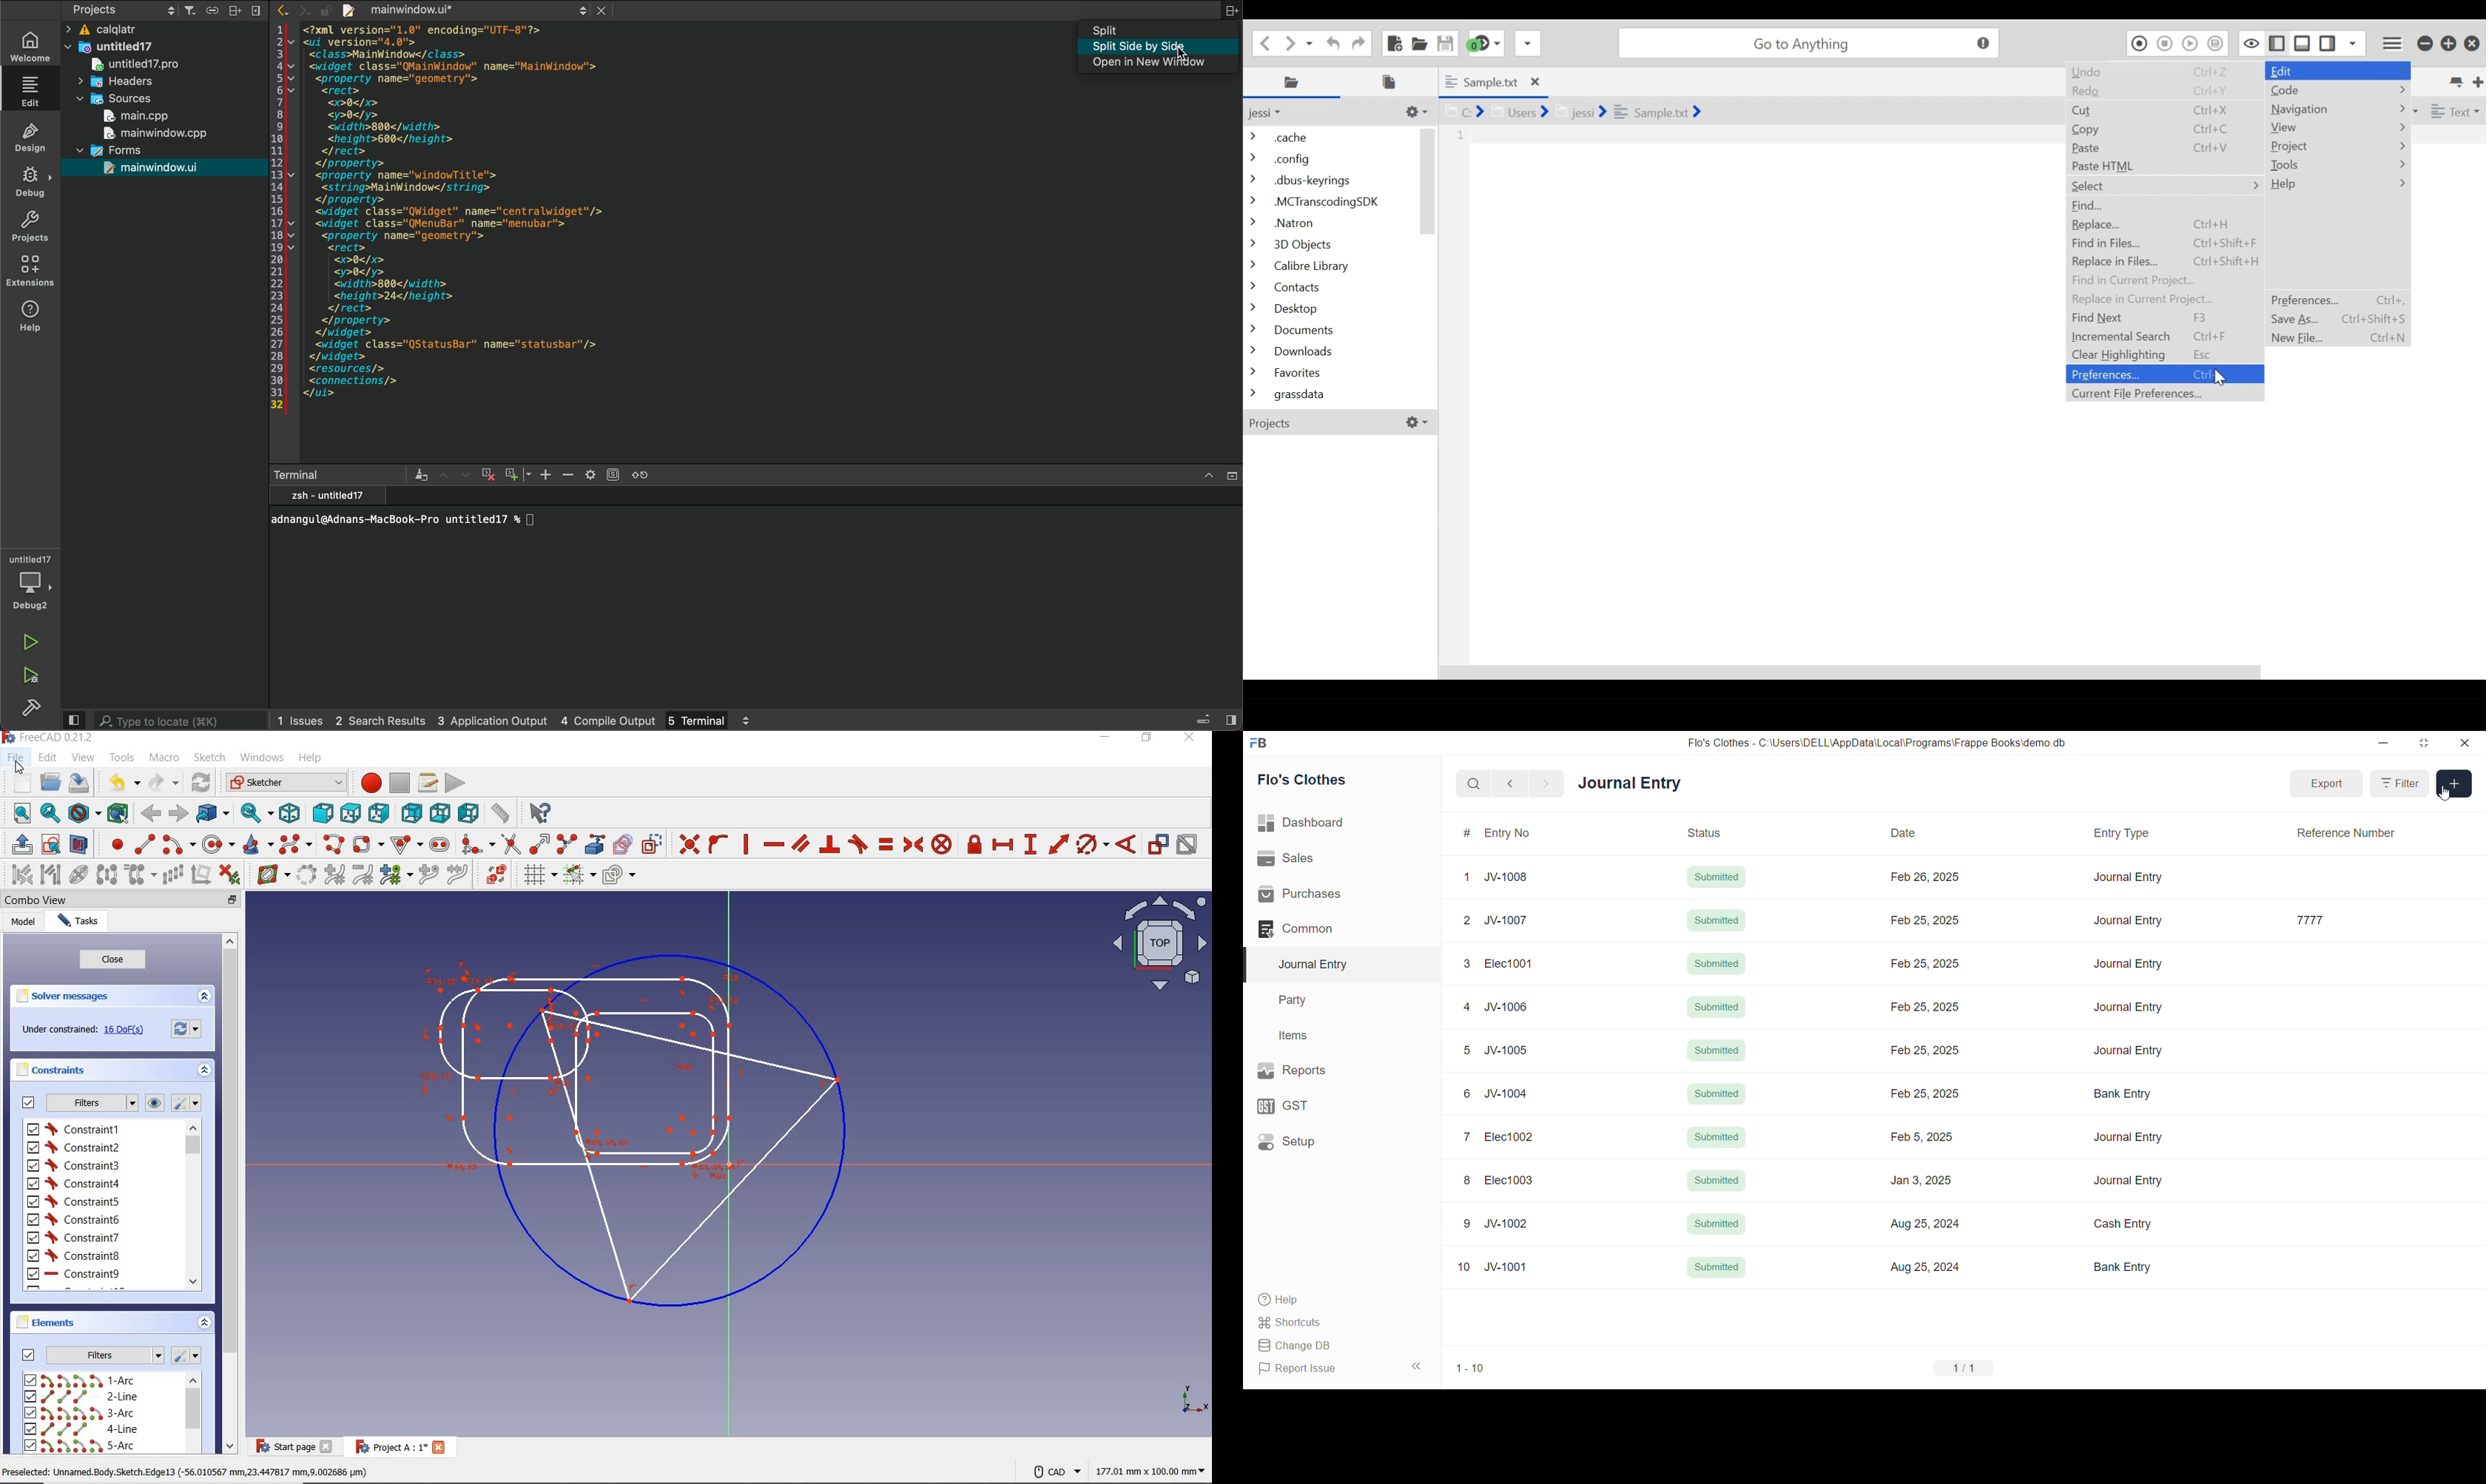 The width and height of the screenshot is (2492, 1484). I want to click on settings, so click(187, 1103).